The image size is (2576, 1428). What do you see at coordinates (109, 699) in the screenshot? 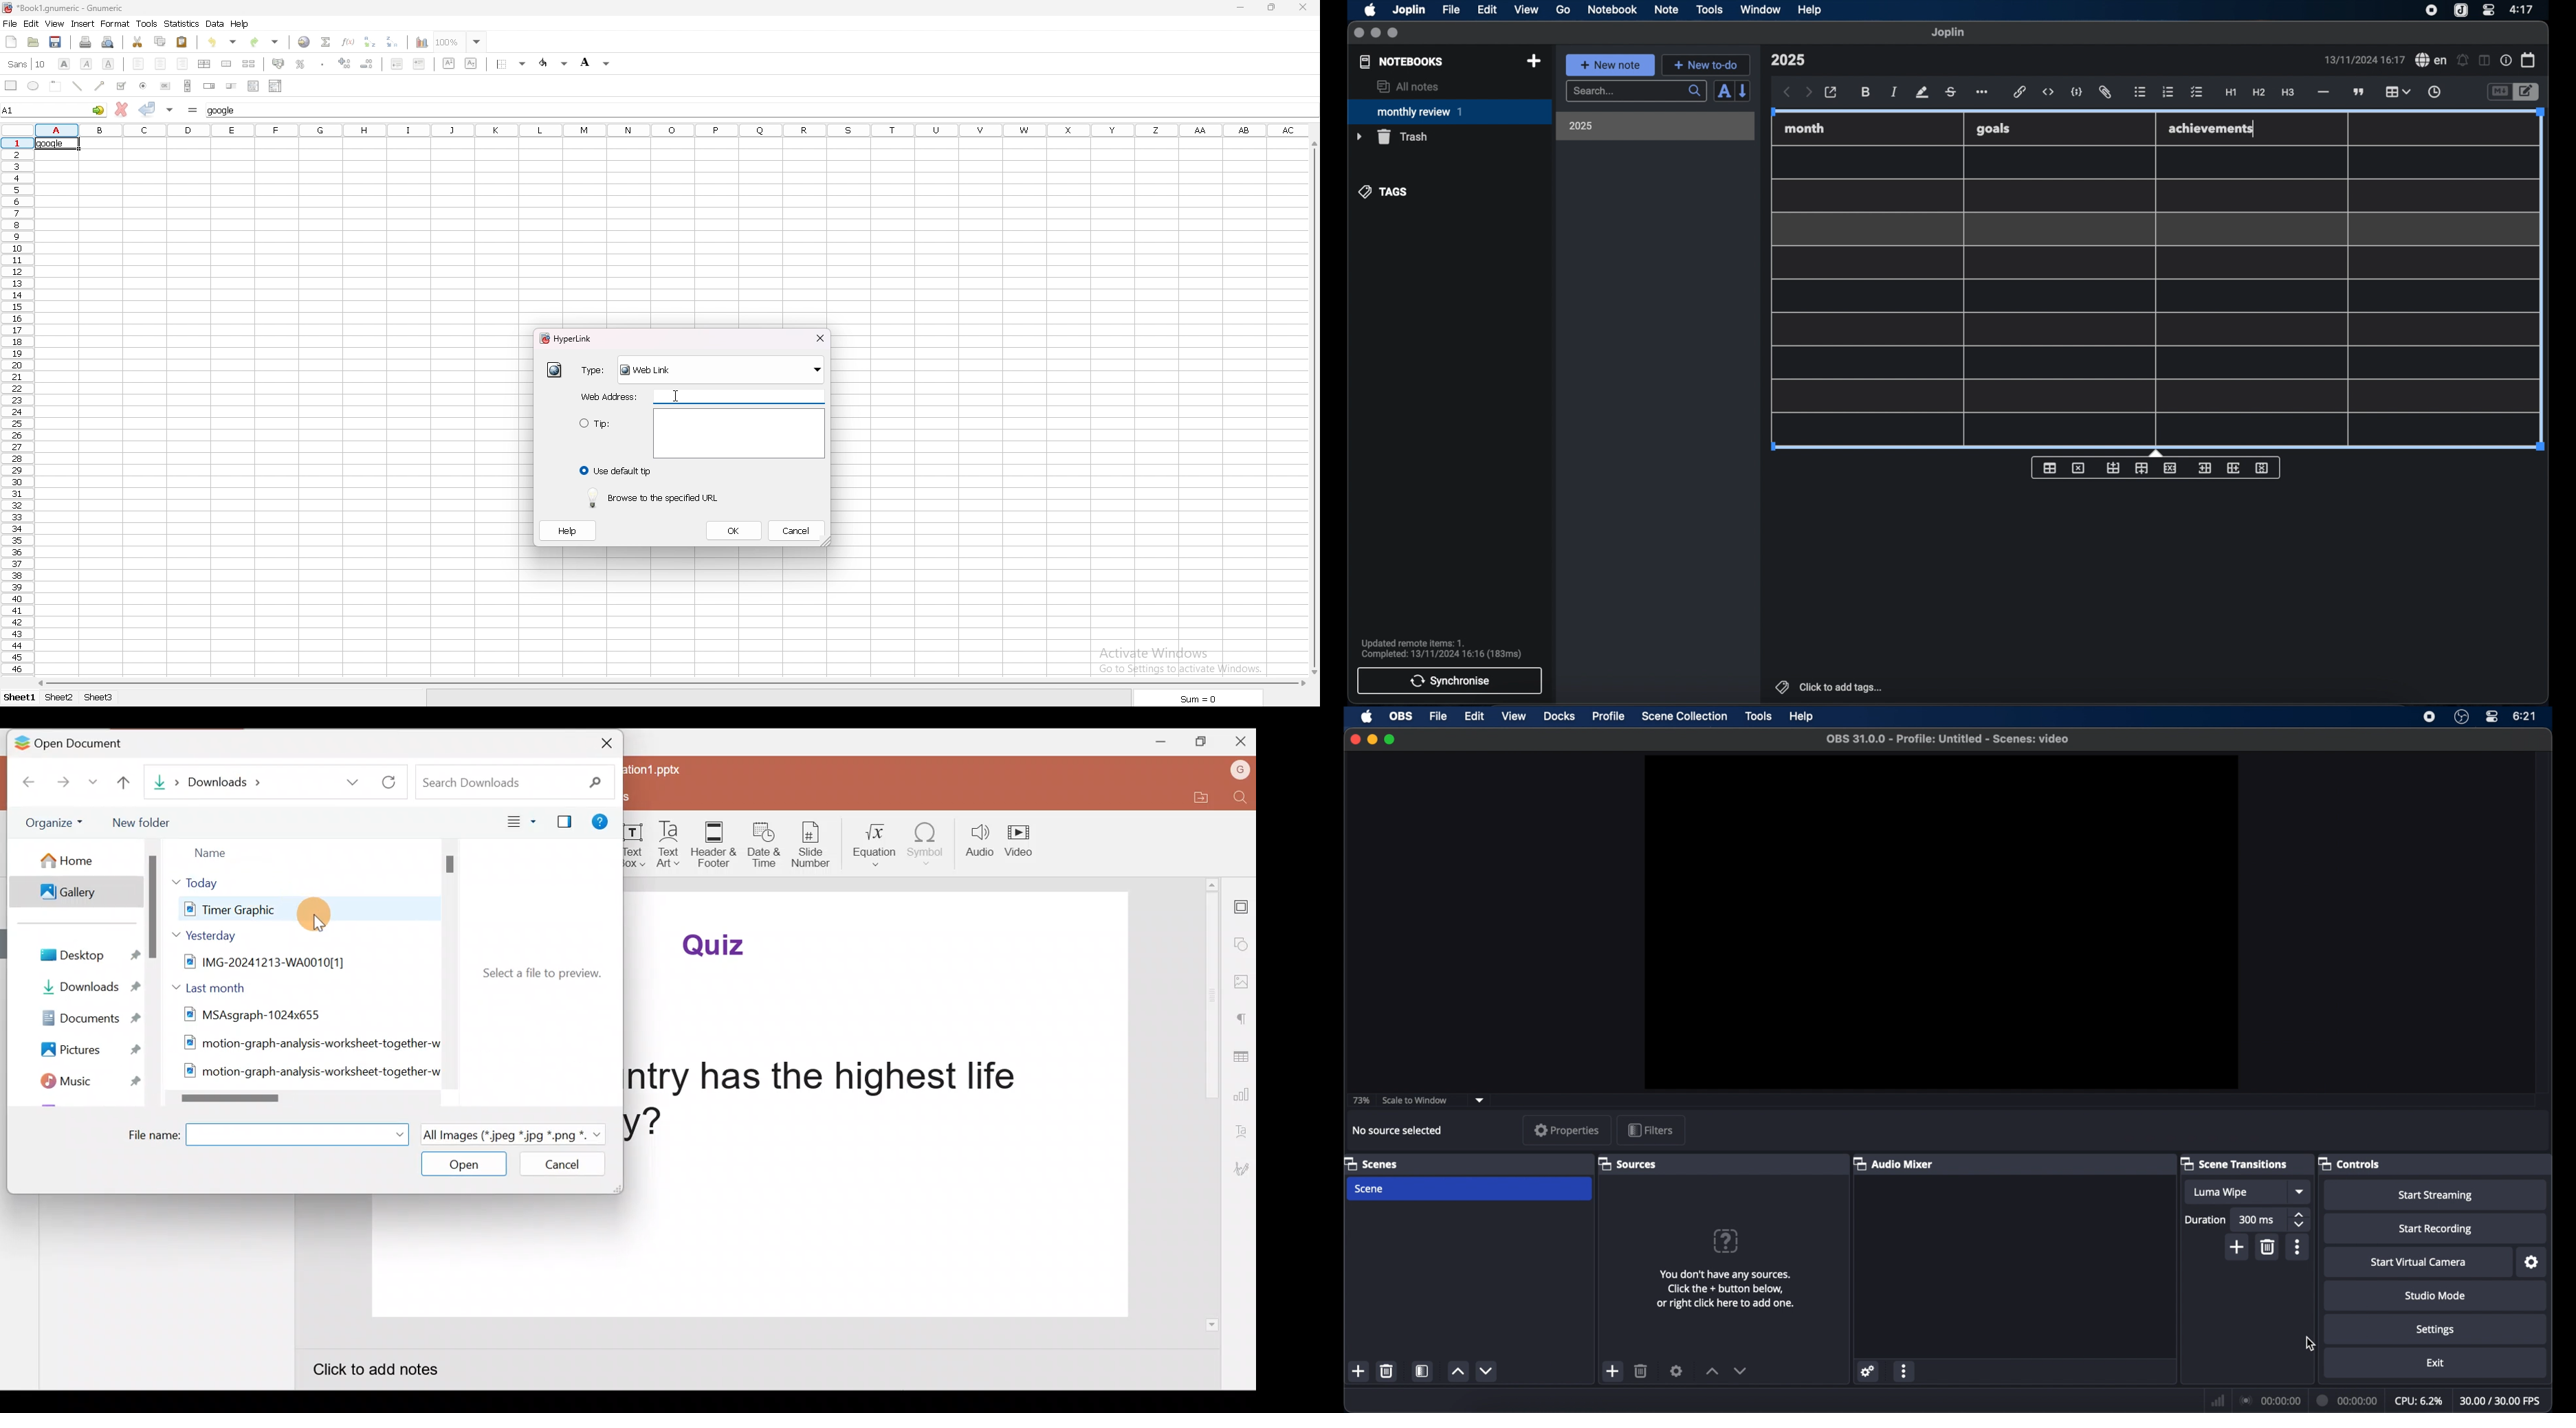
I see `sheet 3` at bounding box center [109, 699].